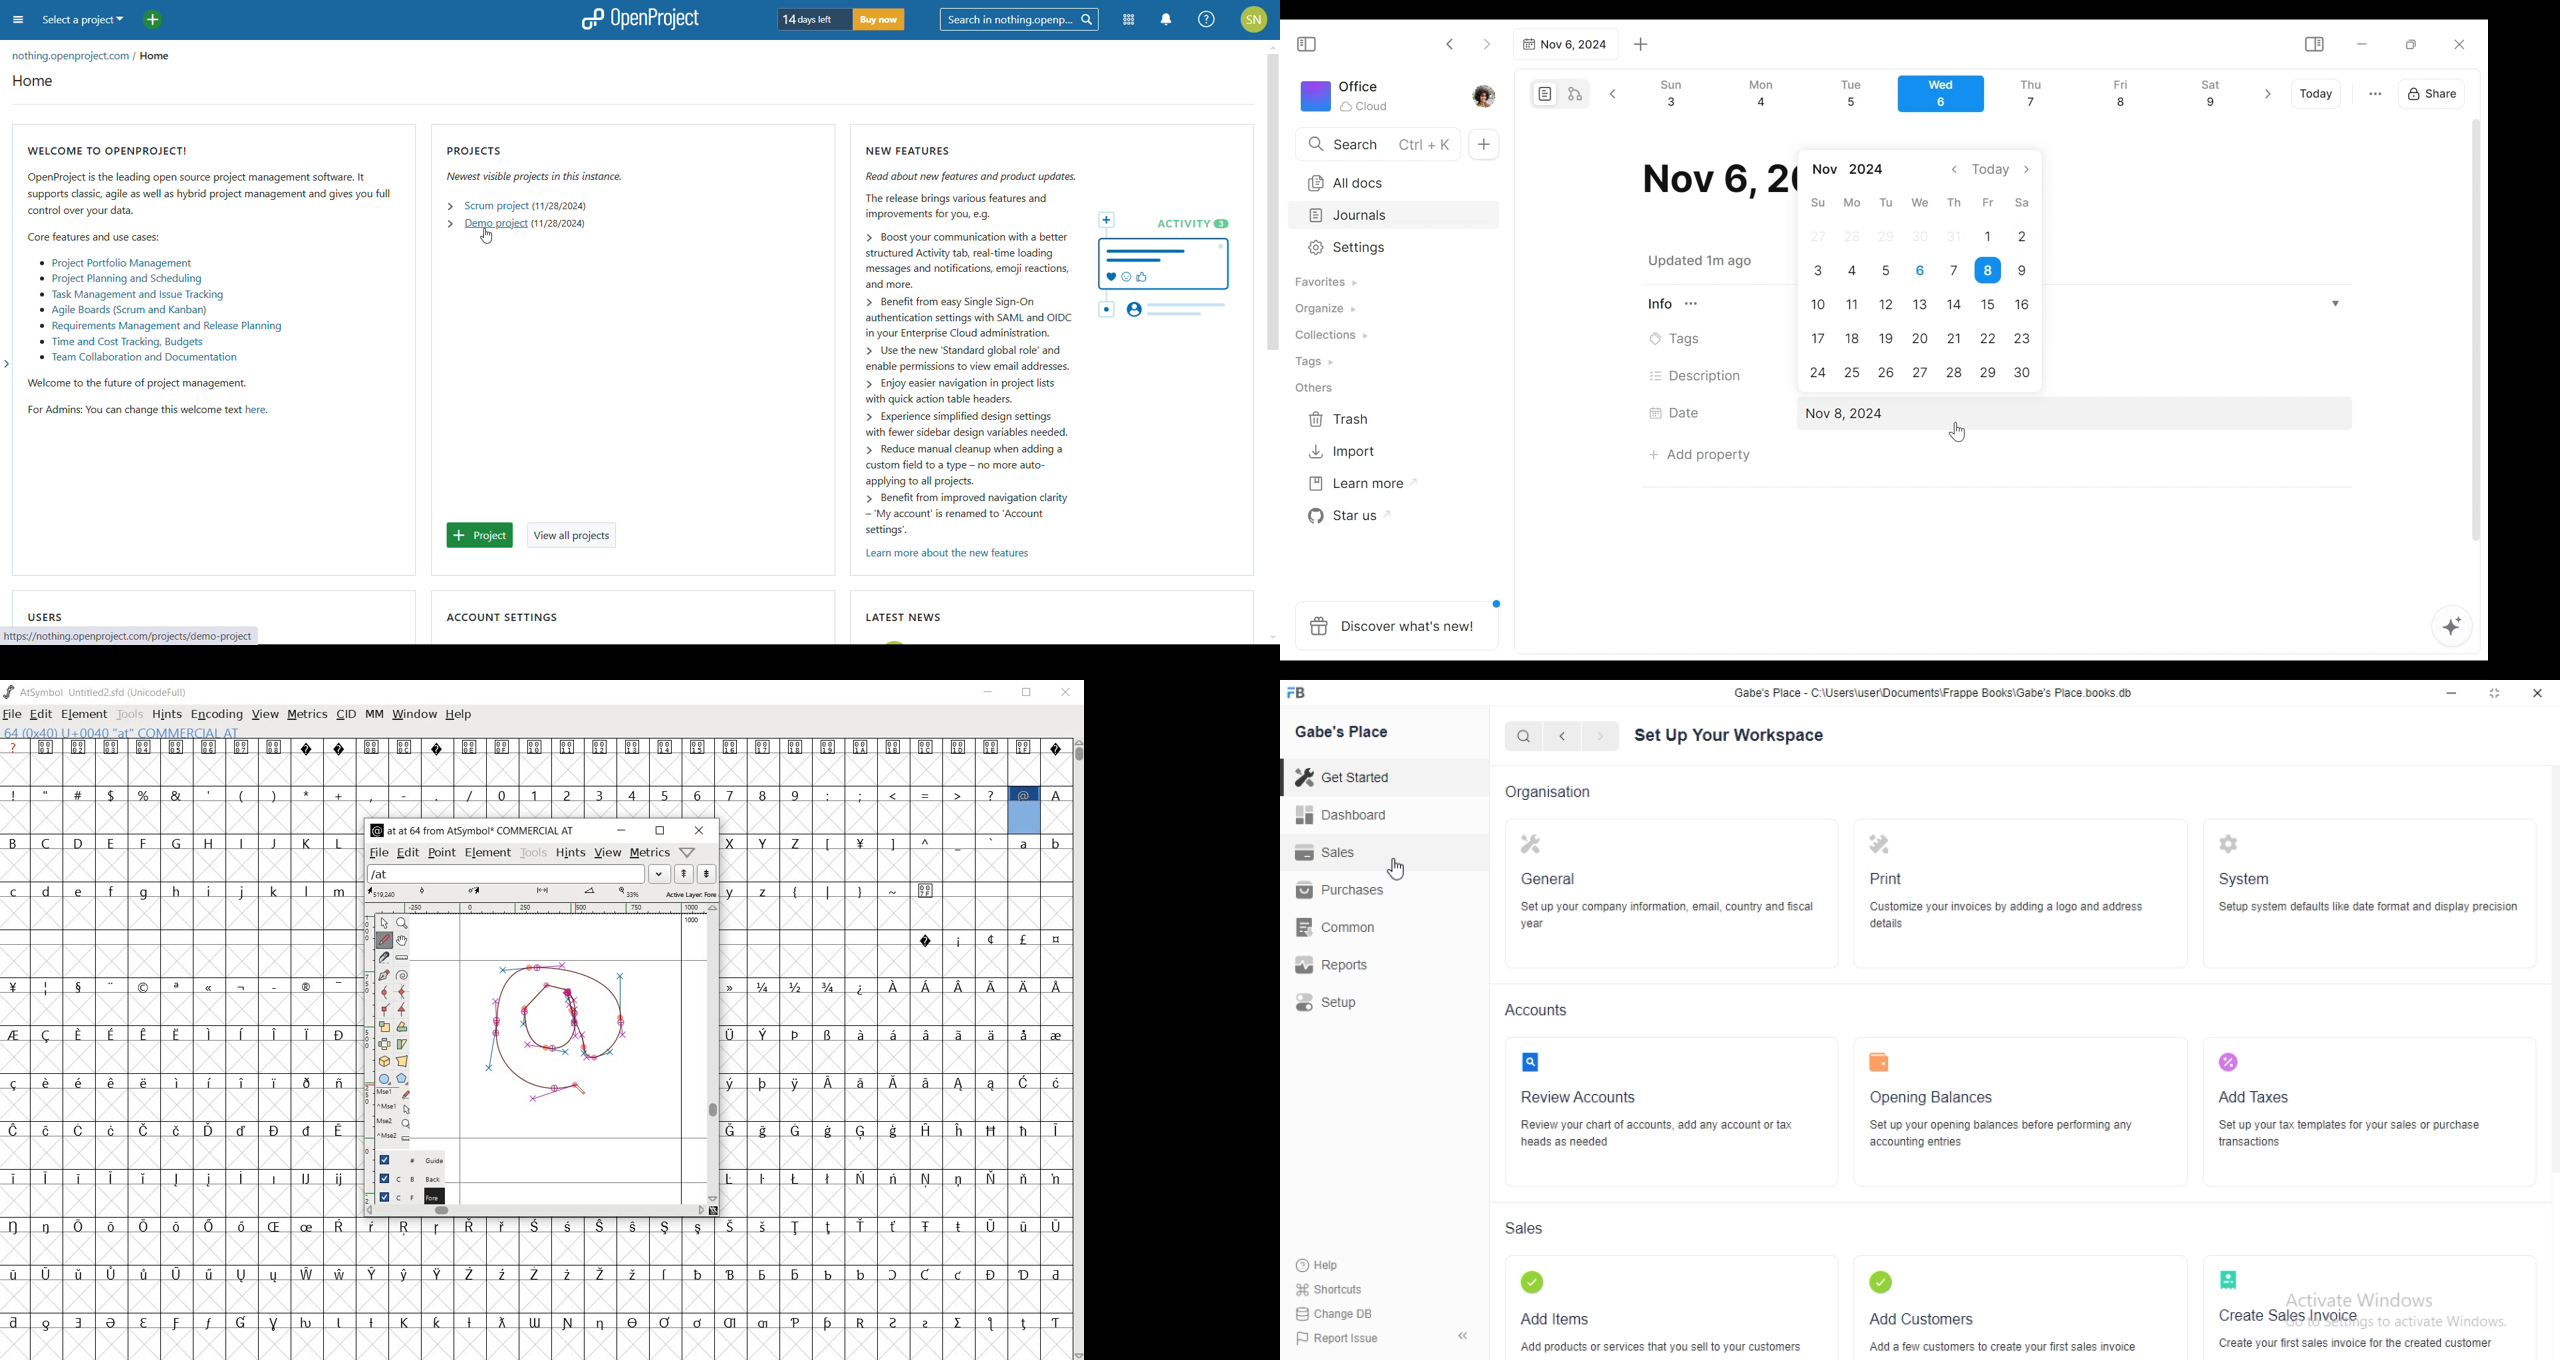  Describe the element at coordinates (1347, 94) in the screenshot. I see `Workspace icon` at that location.